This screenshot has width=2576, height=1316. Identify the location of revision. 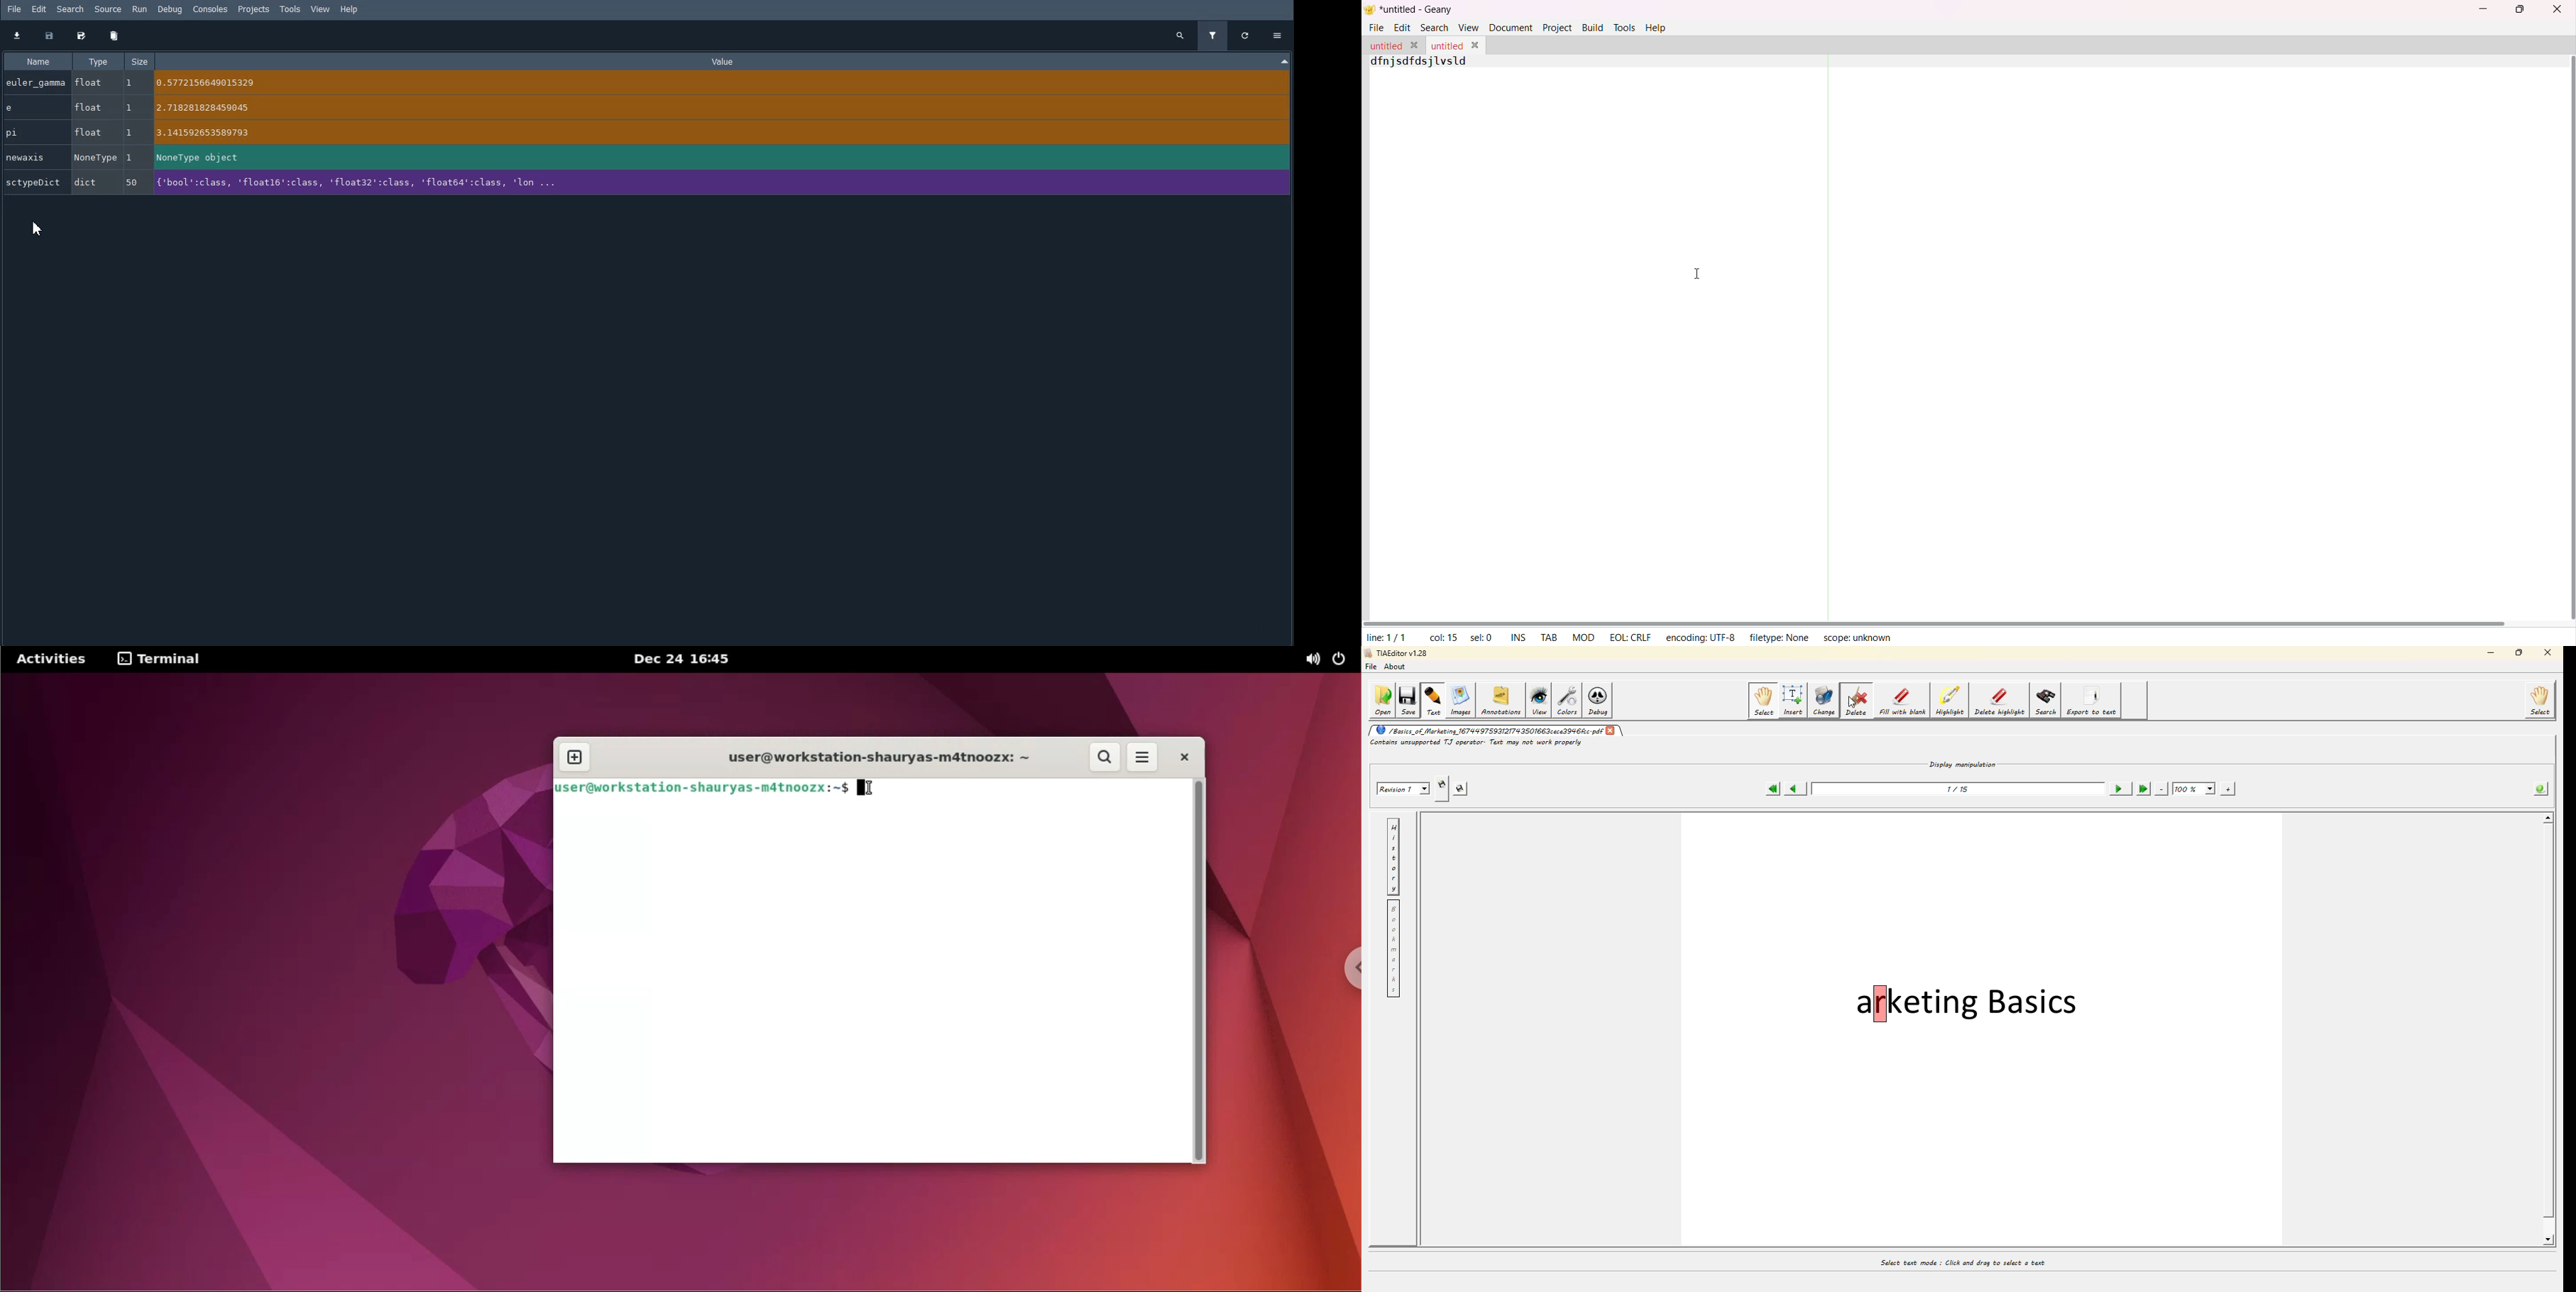
(1401, 787).